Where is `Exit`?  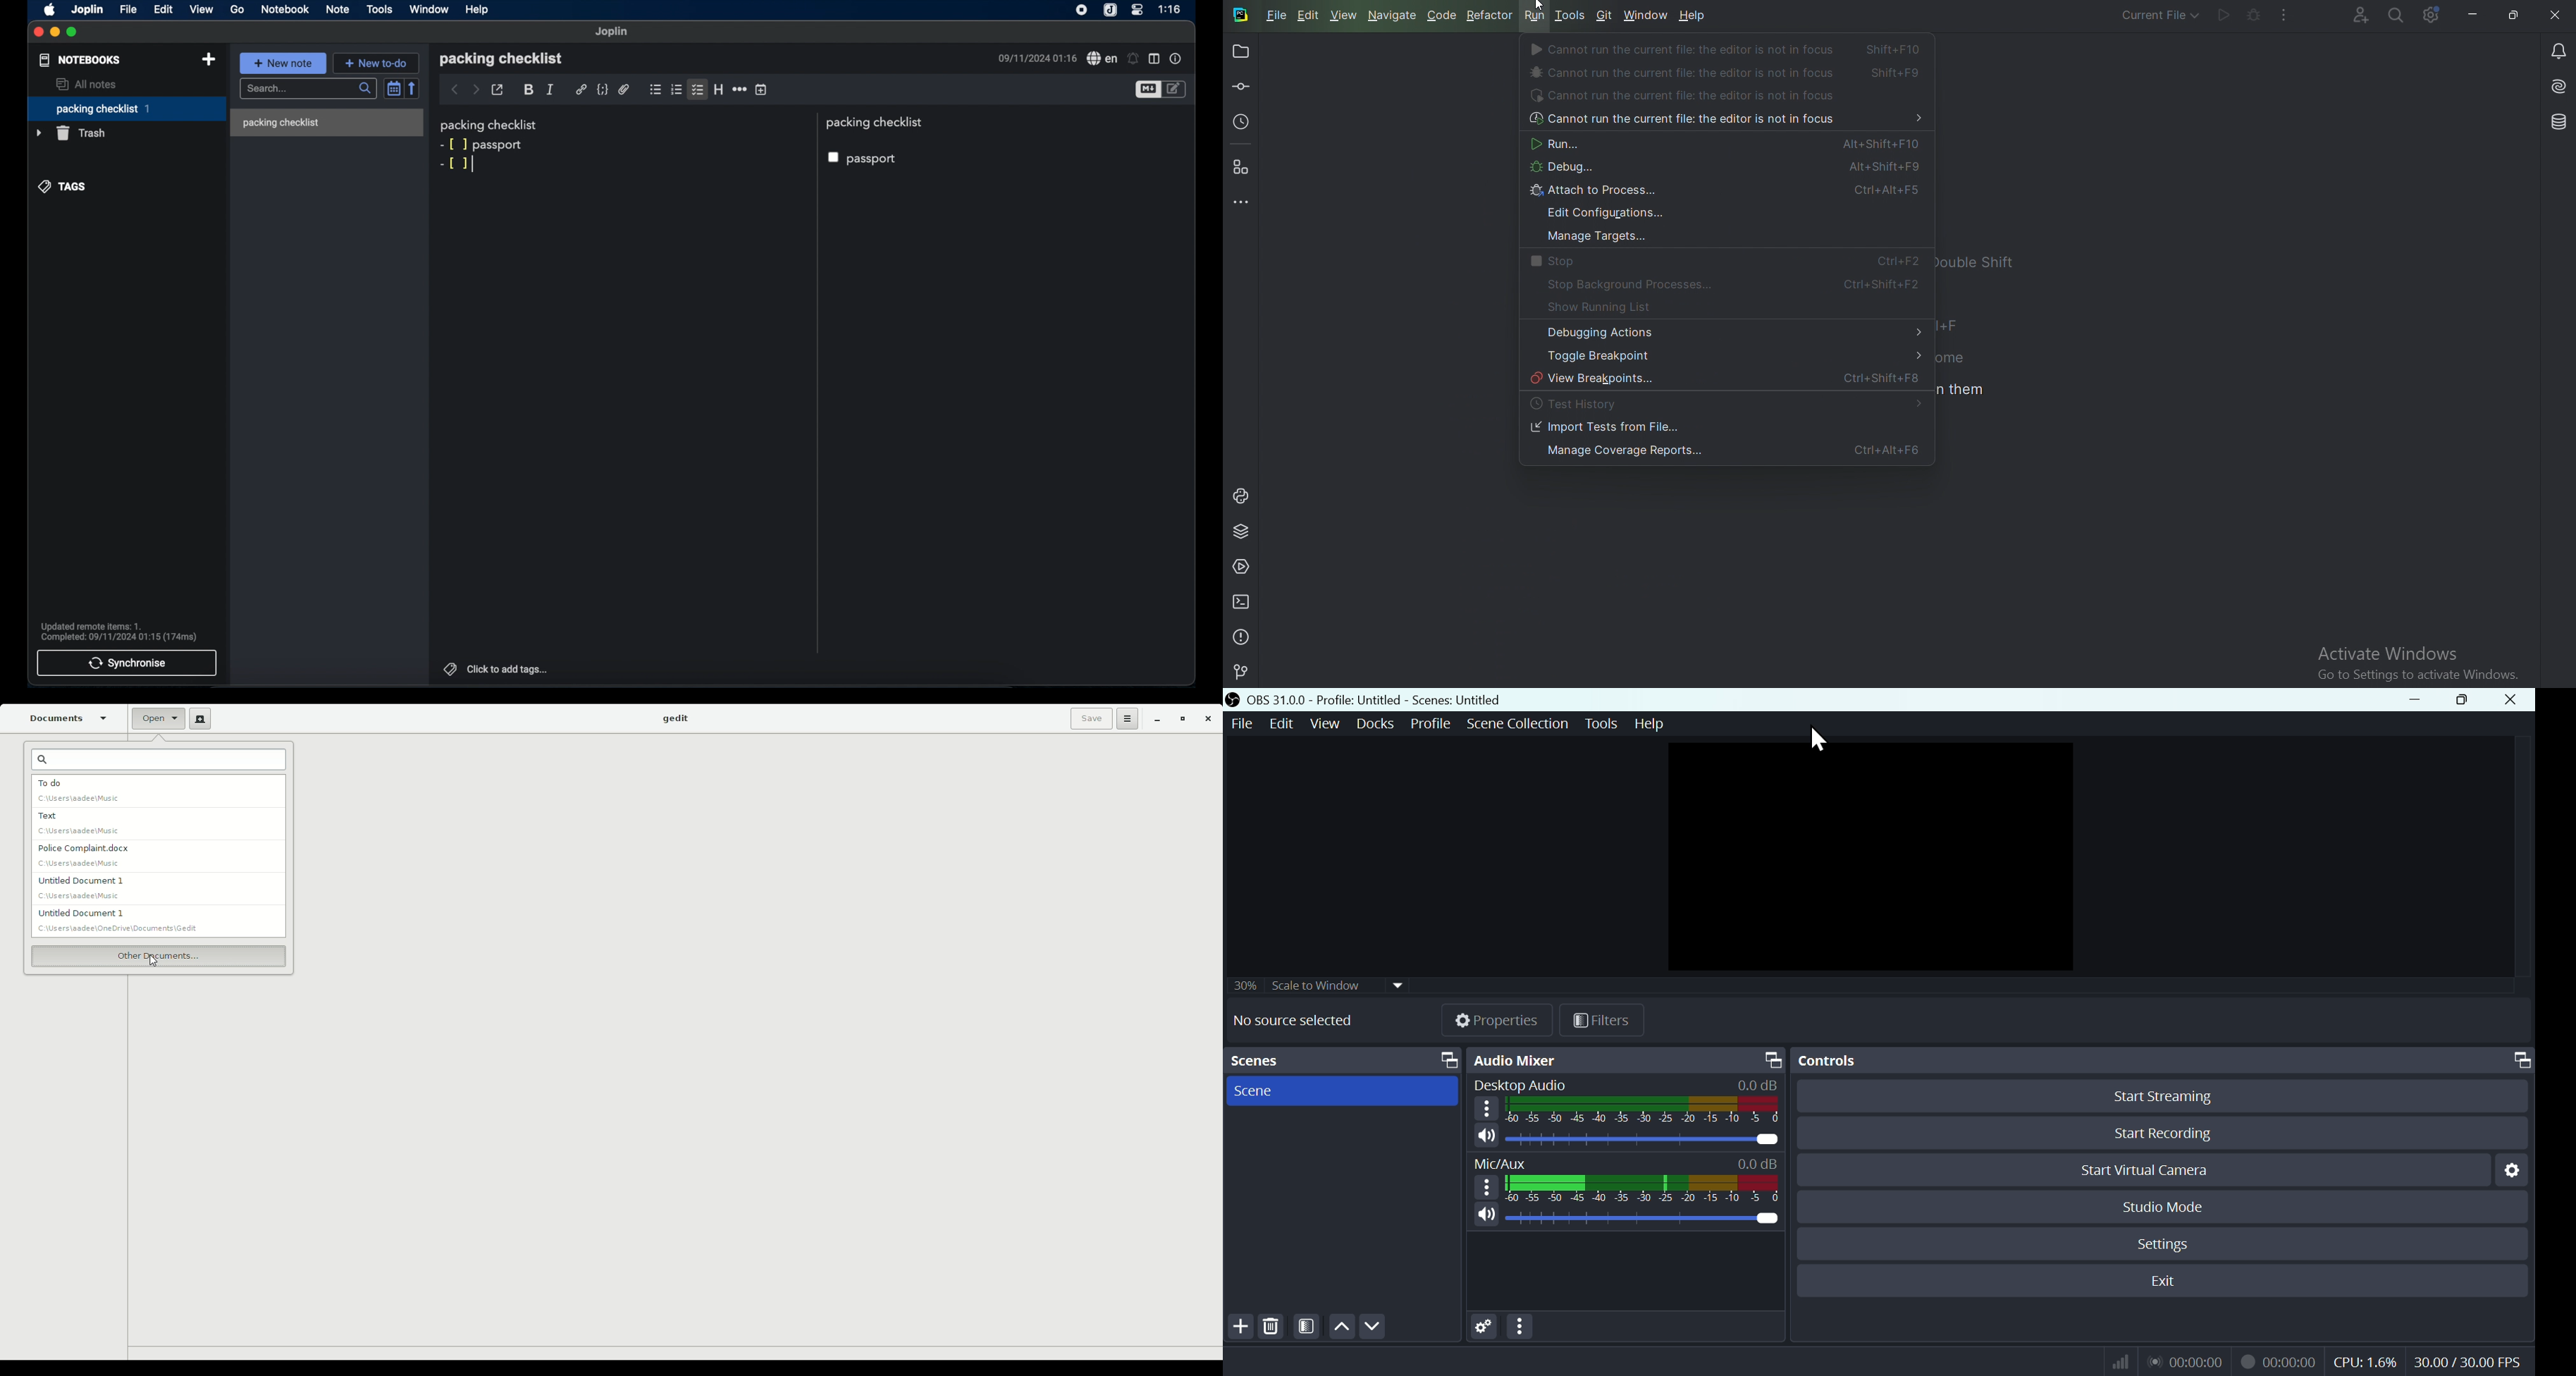
Exit is located at coordinates (2161, 1280).